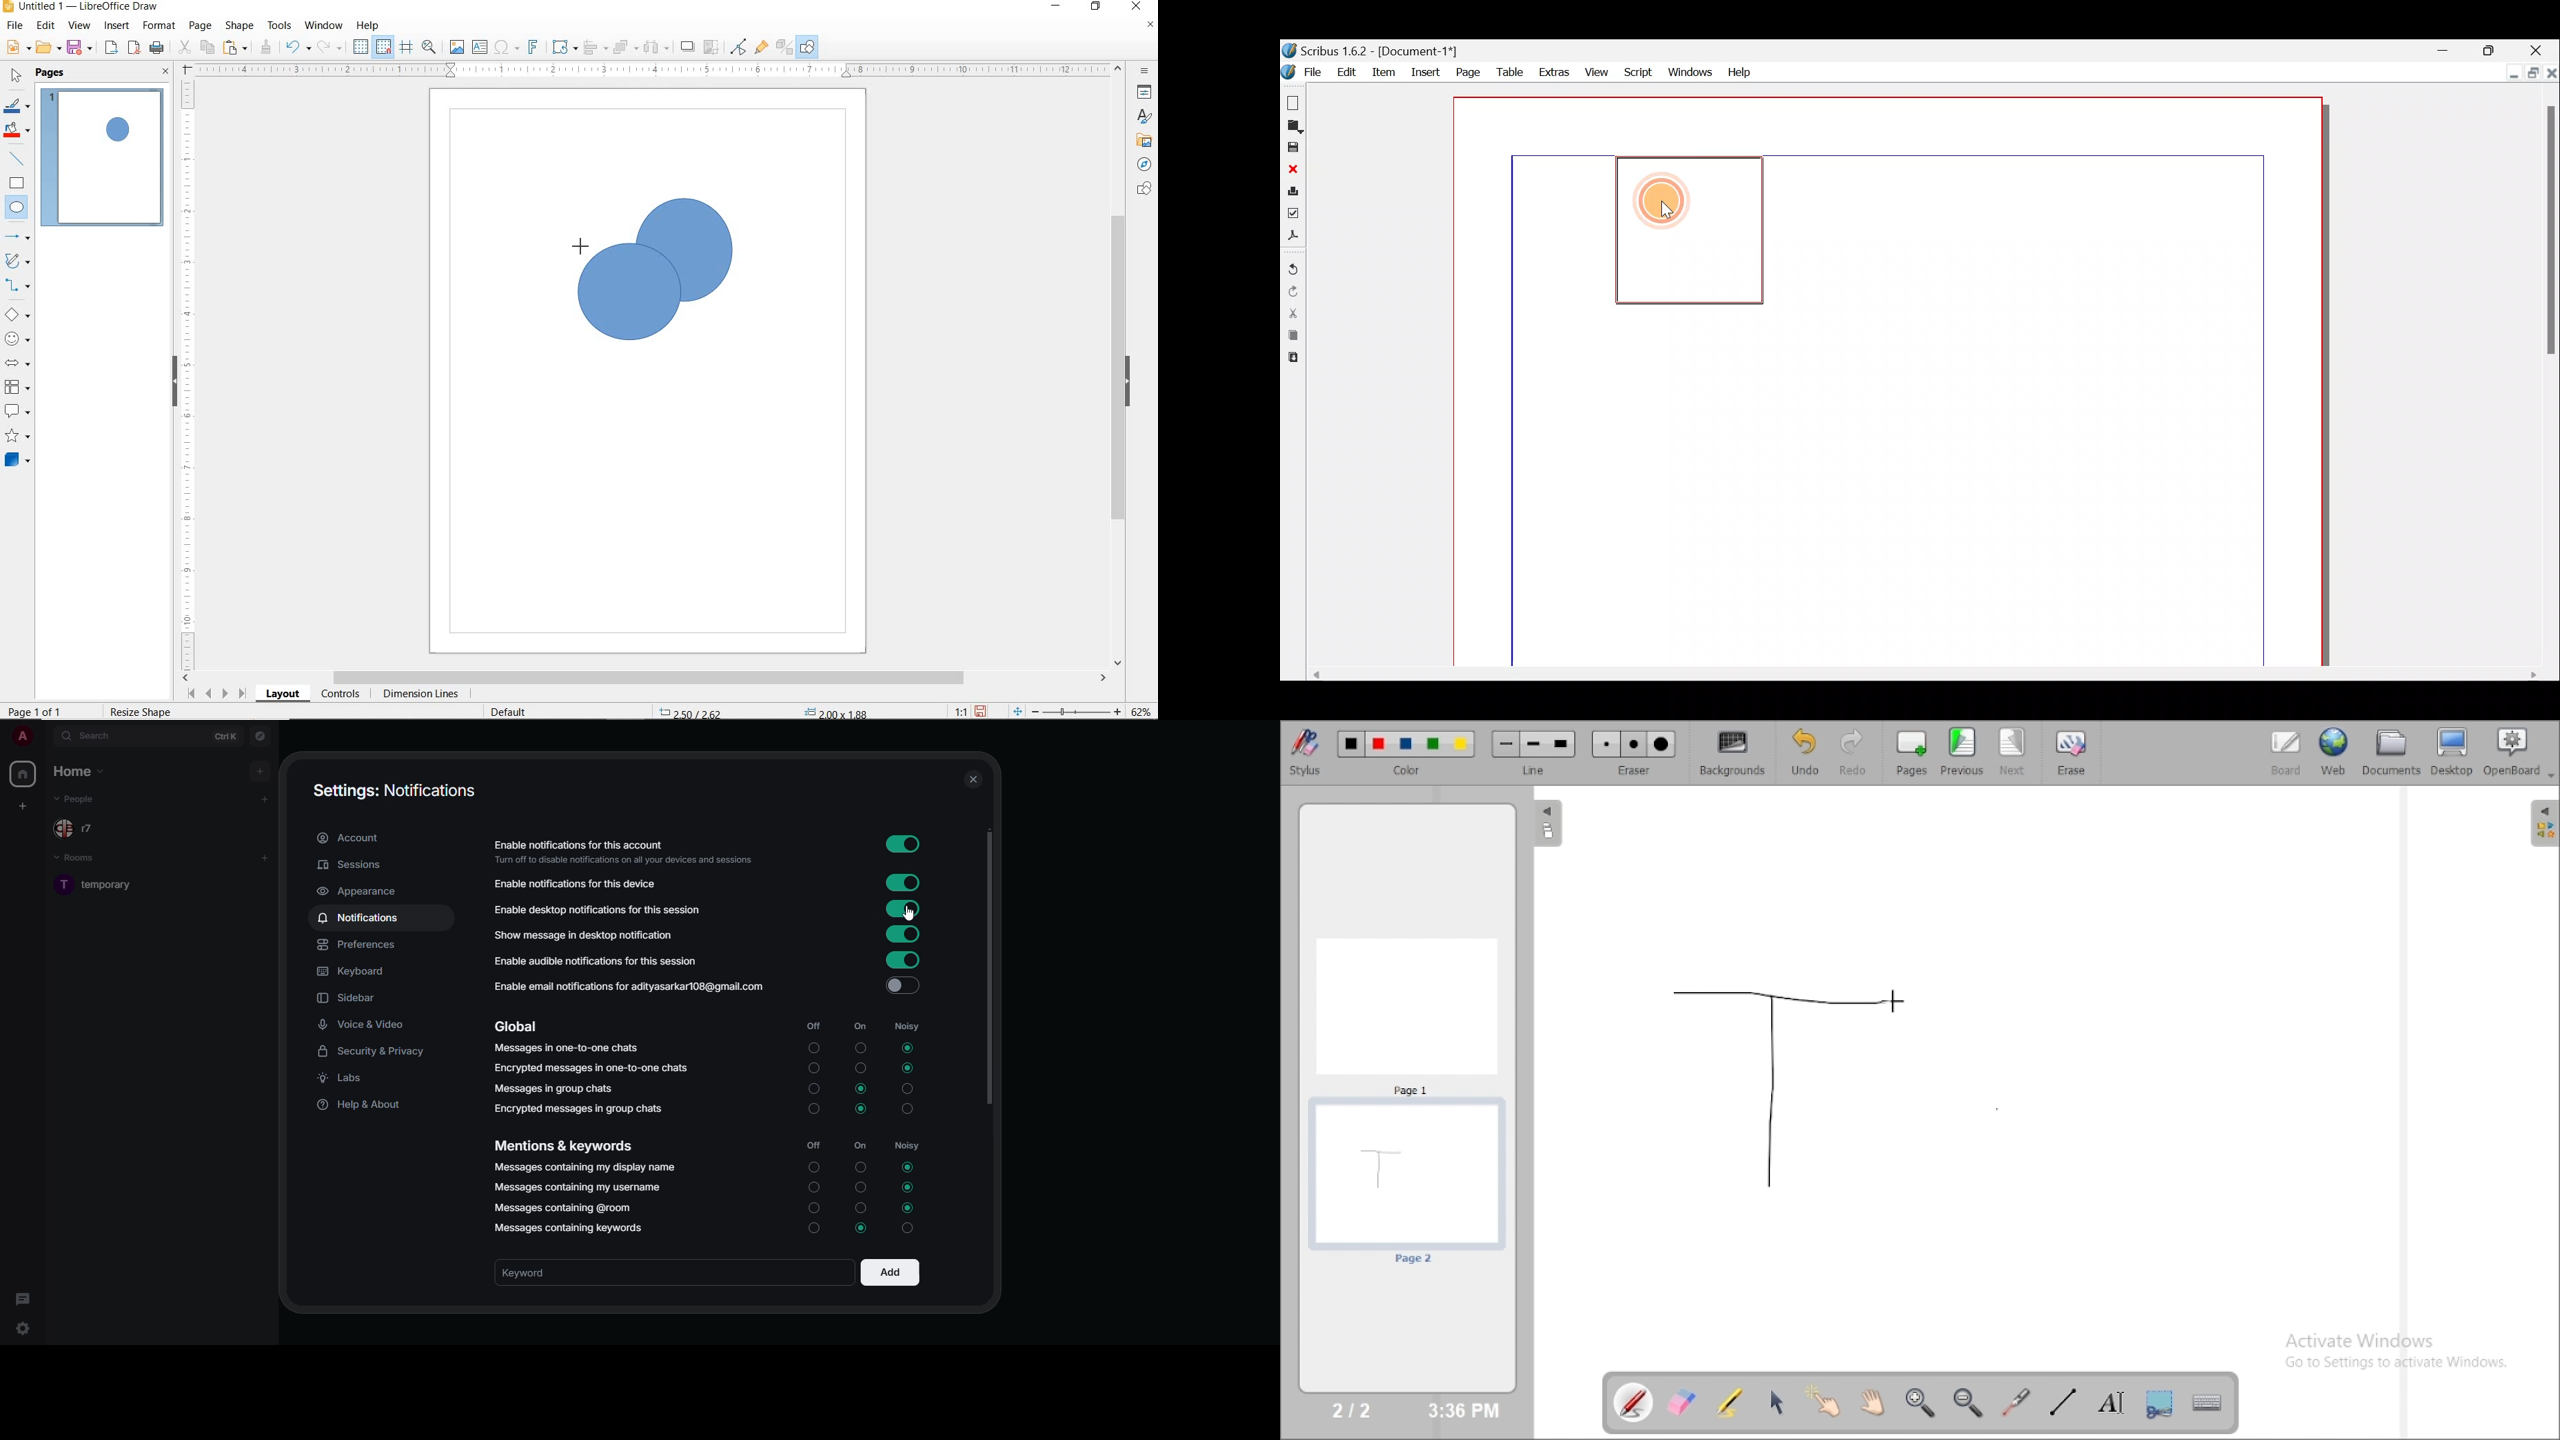  What do you see at coordinates (904, 909) in the screenshot?
I see `enabled` at bounding box center [904, 909].